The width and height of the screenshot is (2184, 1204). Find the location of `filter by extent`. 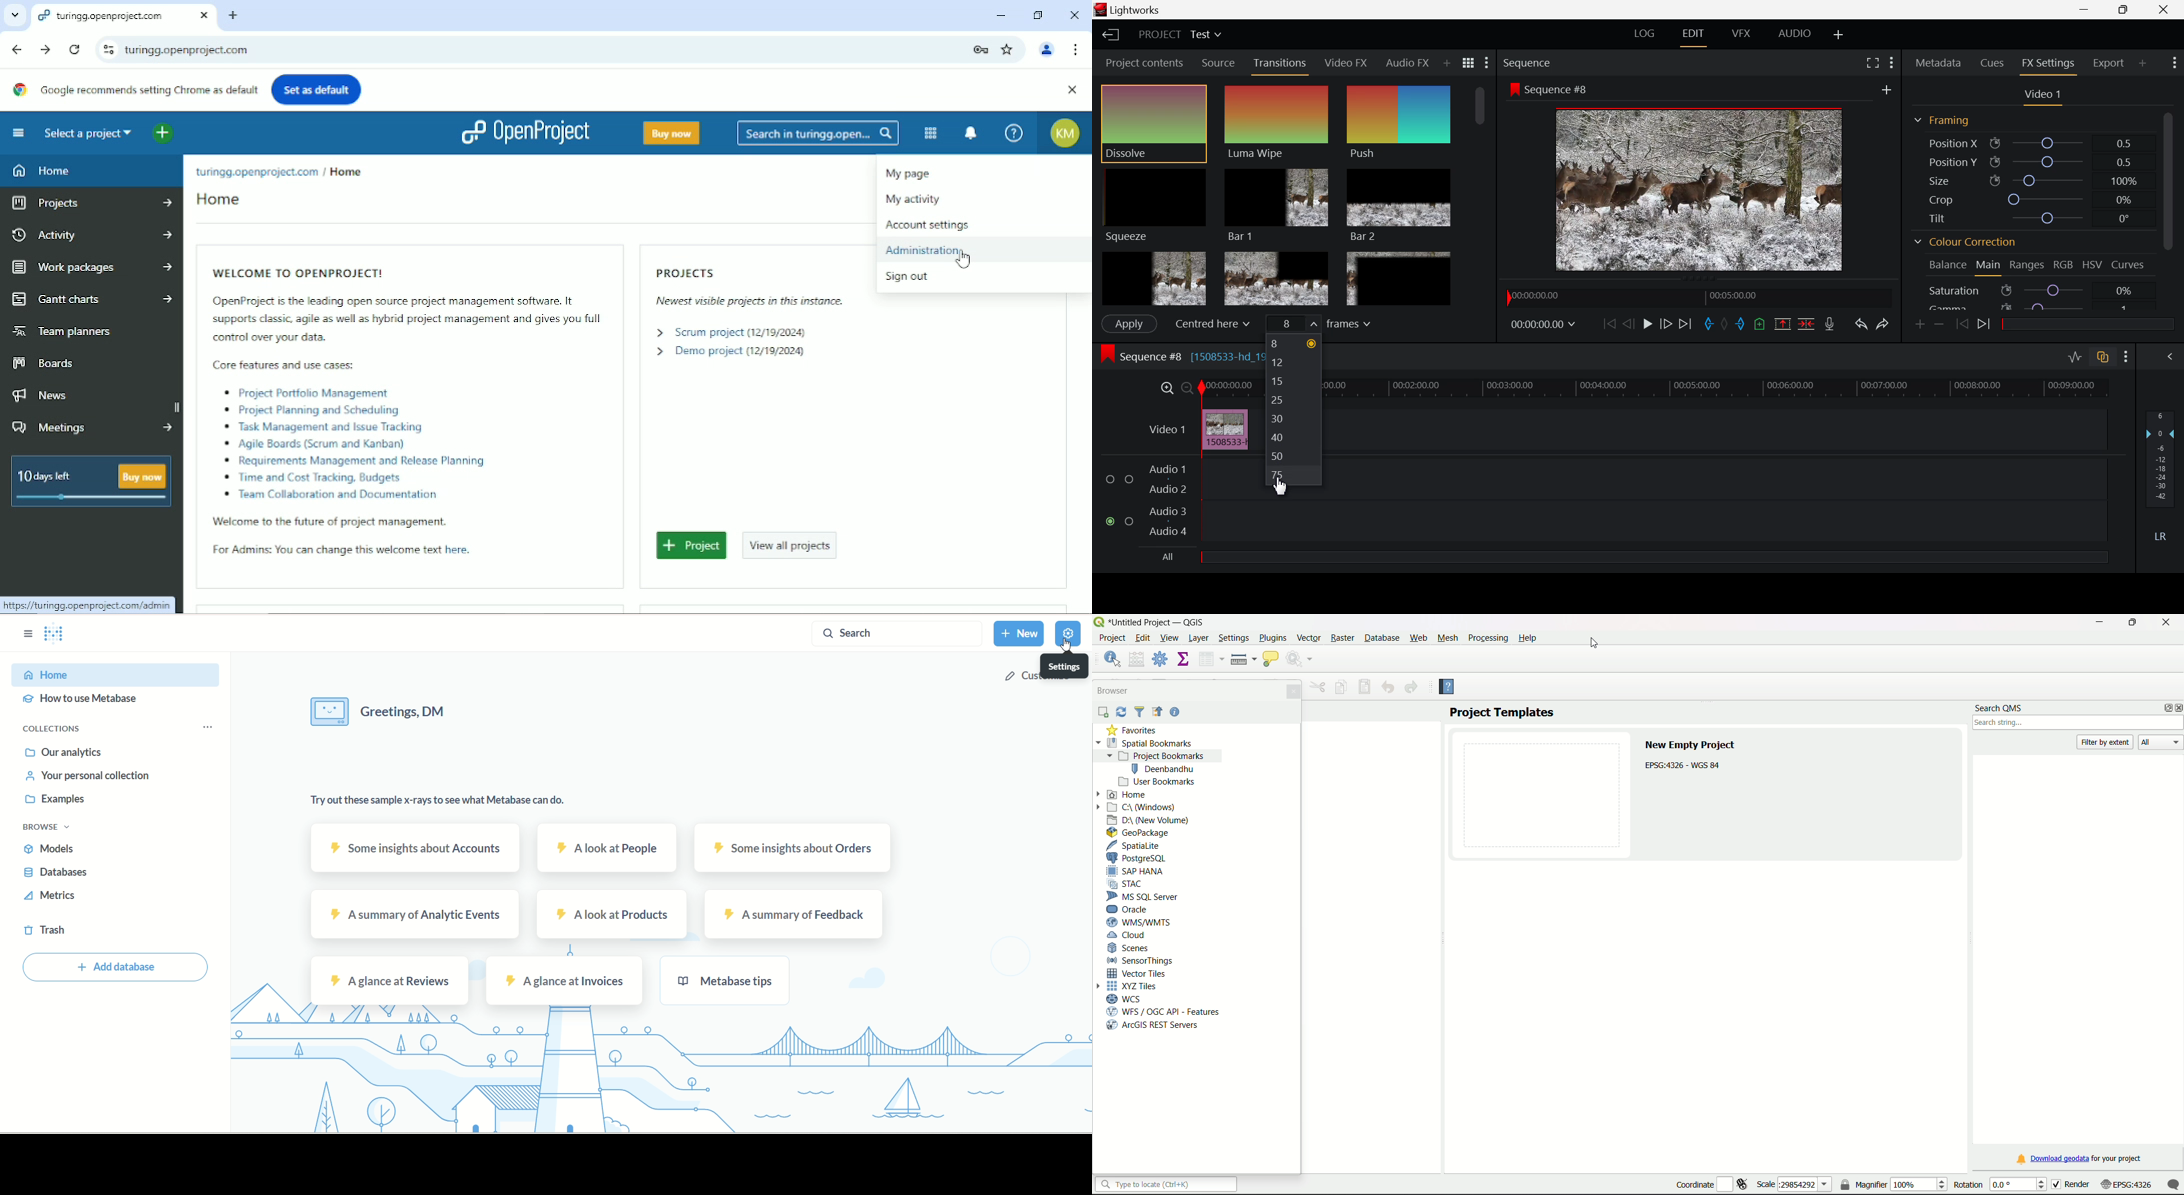

filter by extent is located at coordinates (2106, 741).